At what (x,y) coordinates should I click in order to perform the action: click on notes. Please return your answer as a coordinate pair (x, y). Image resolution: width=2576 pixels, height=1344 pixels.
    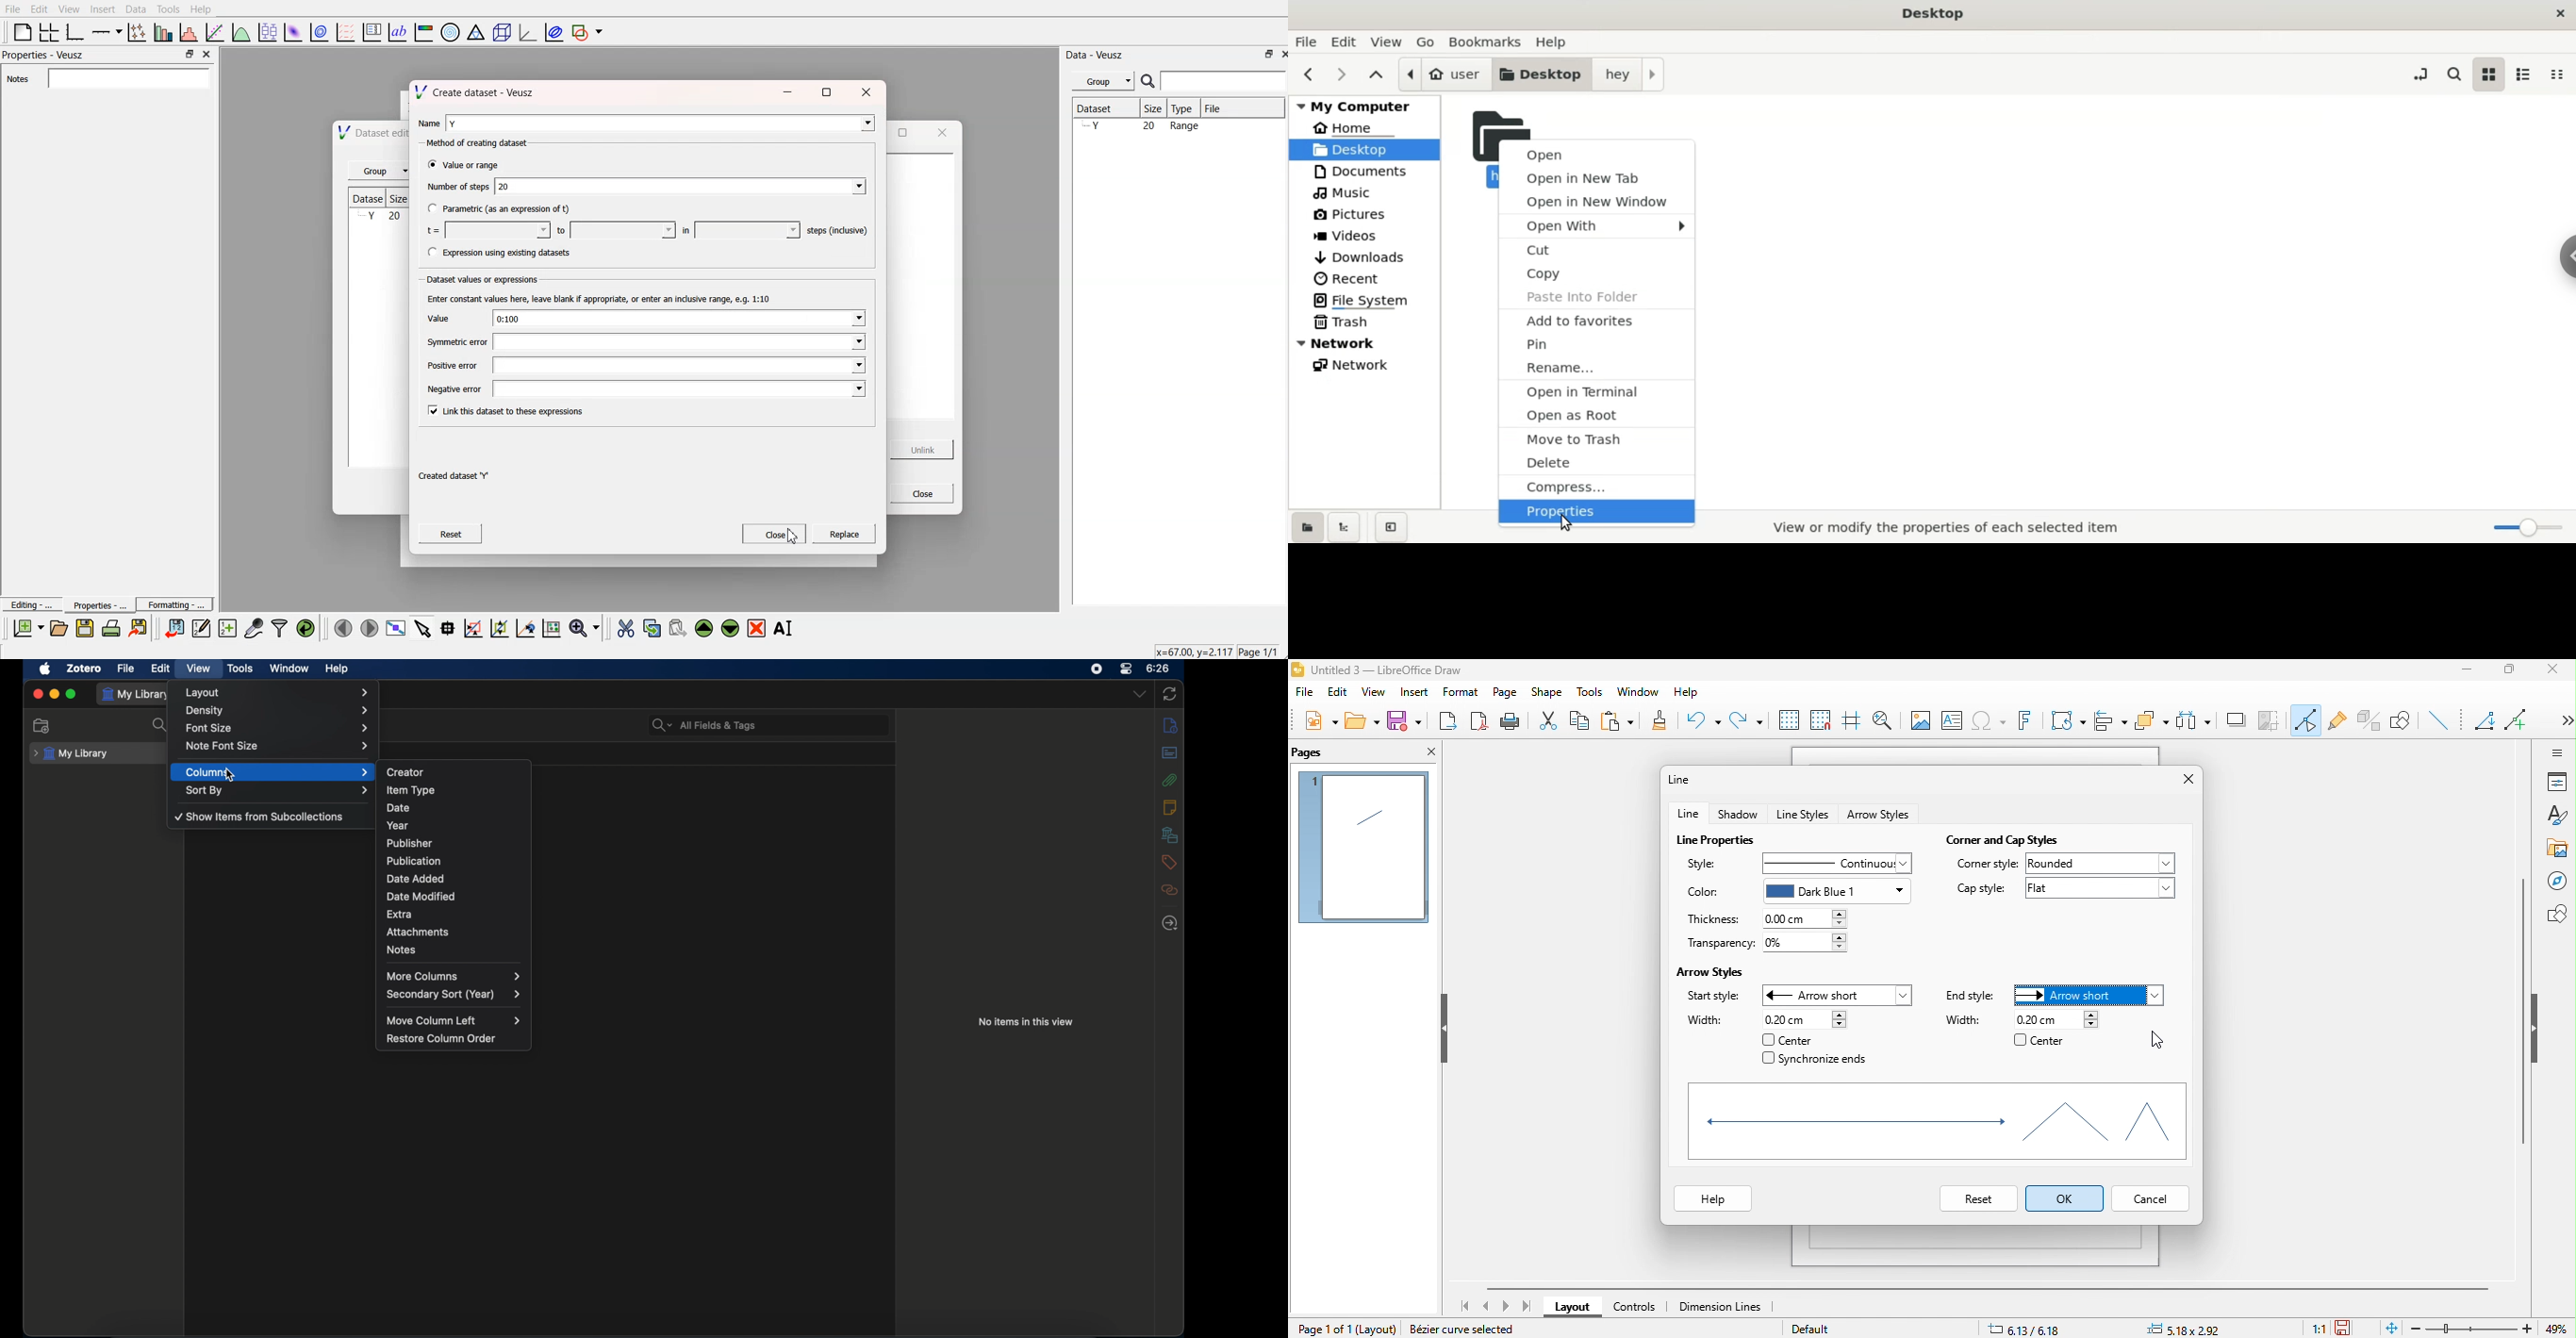
    Looking at the image, I should click on (452, 950).